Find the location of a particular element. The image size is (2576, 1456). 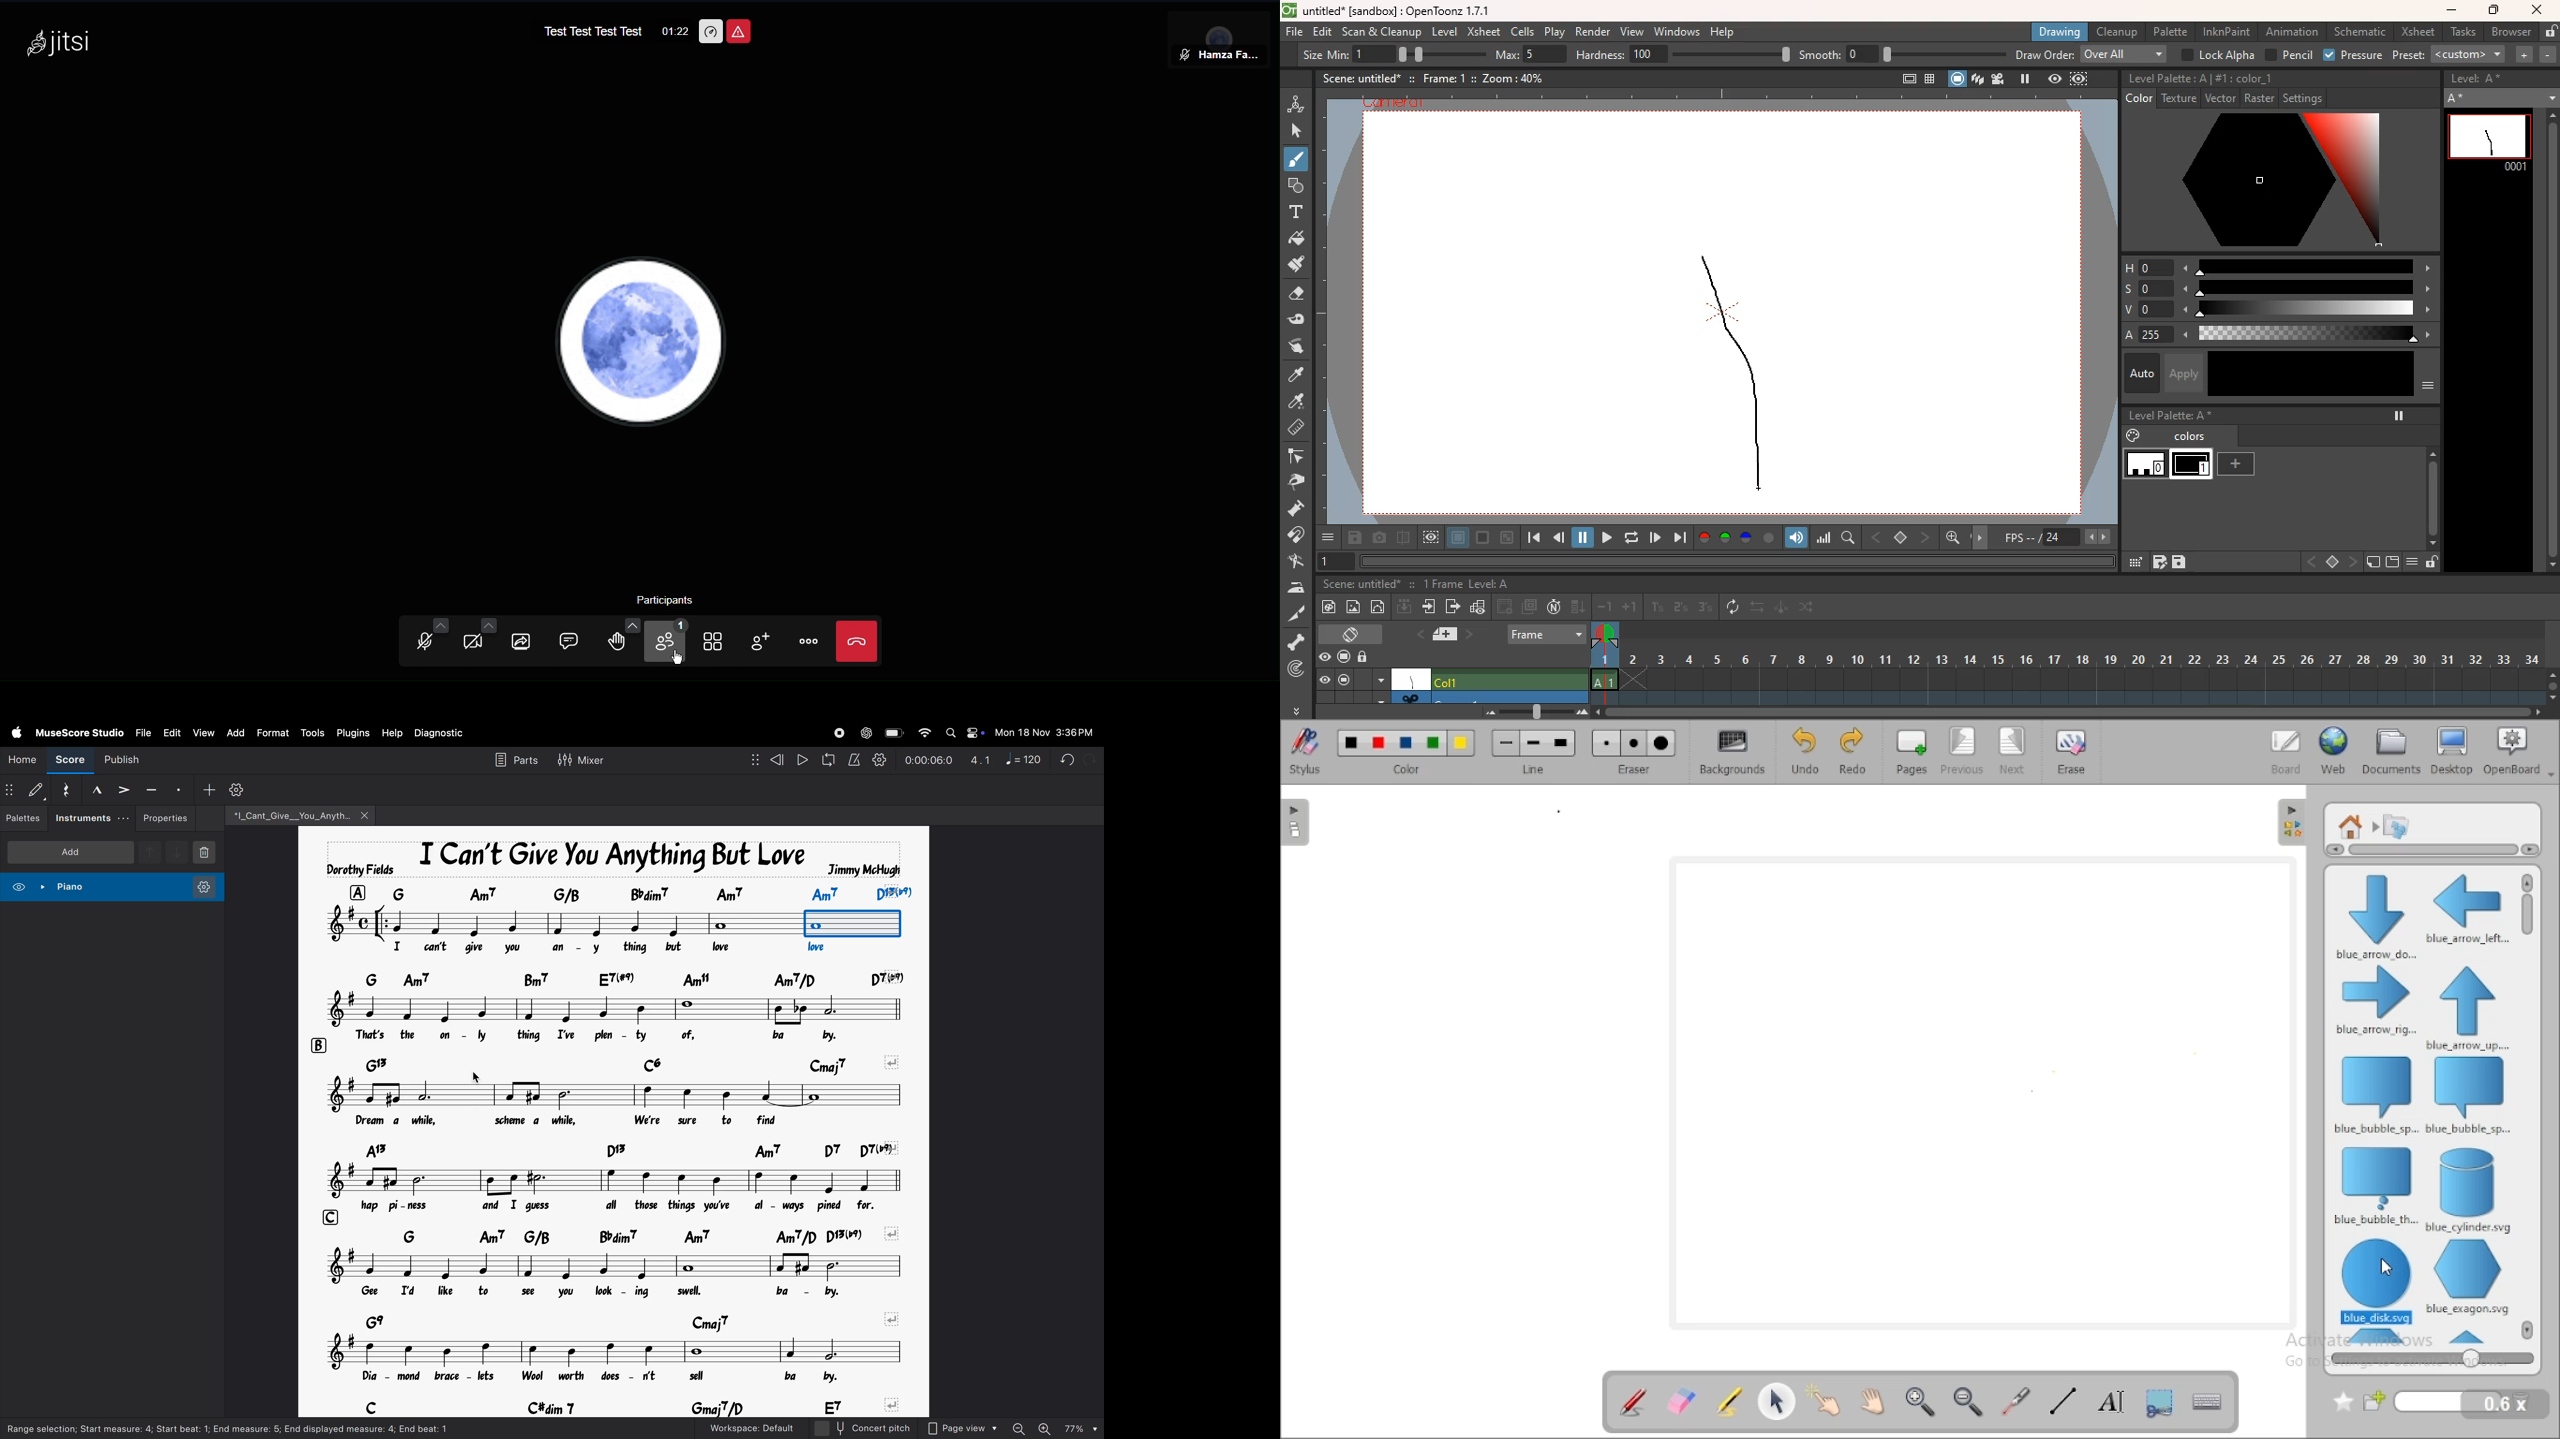

loop playback is located at coordinates (829, 760).